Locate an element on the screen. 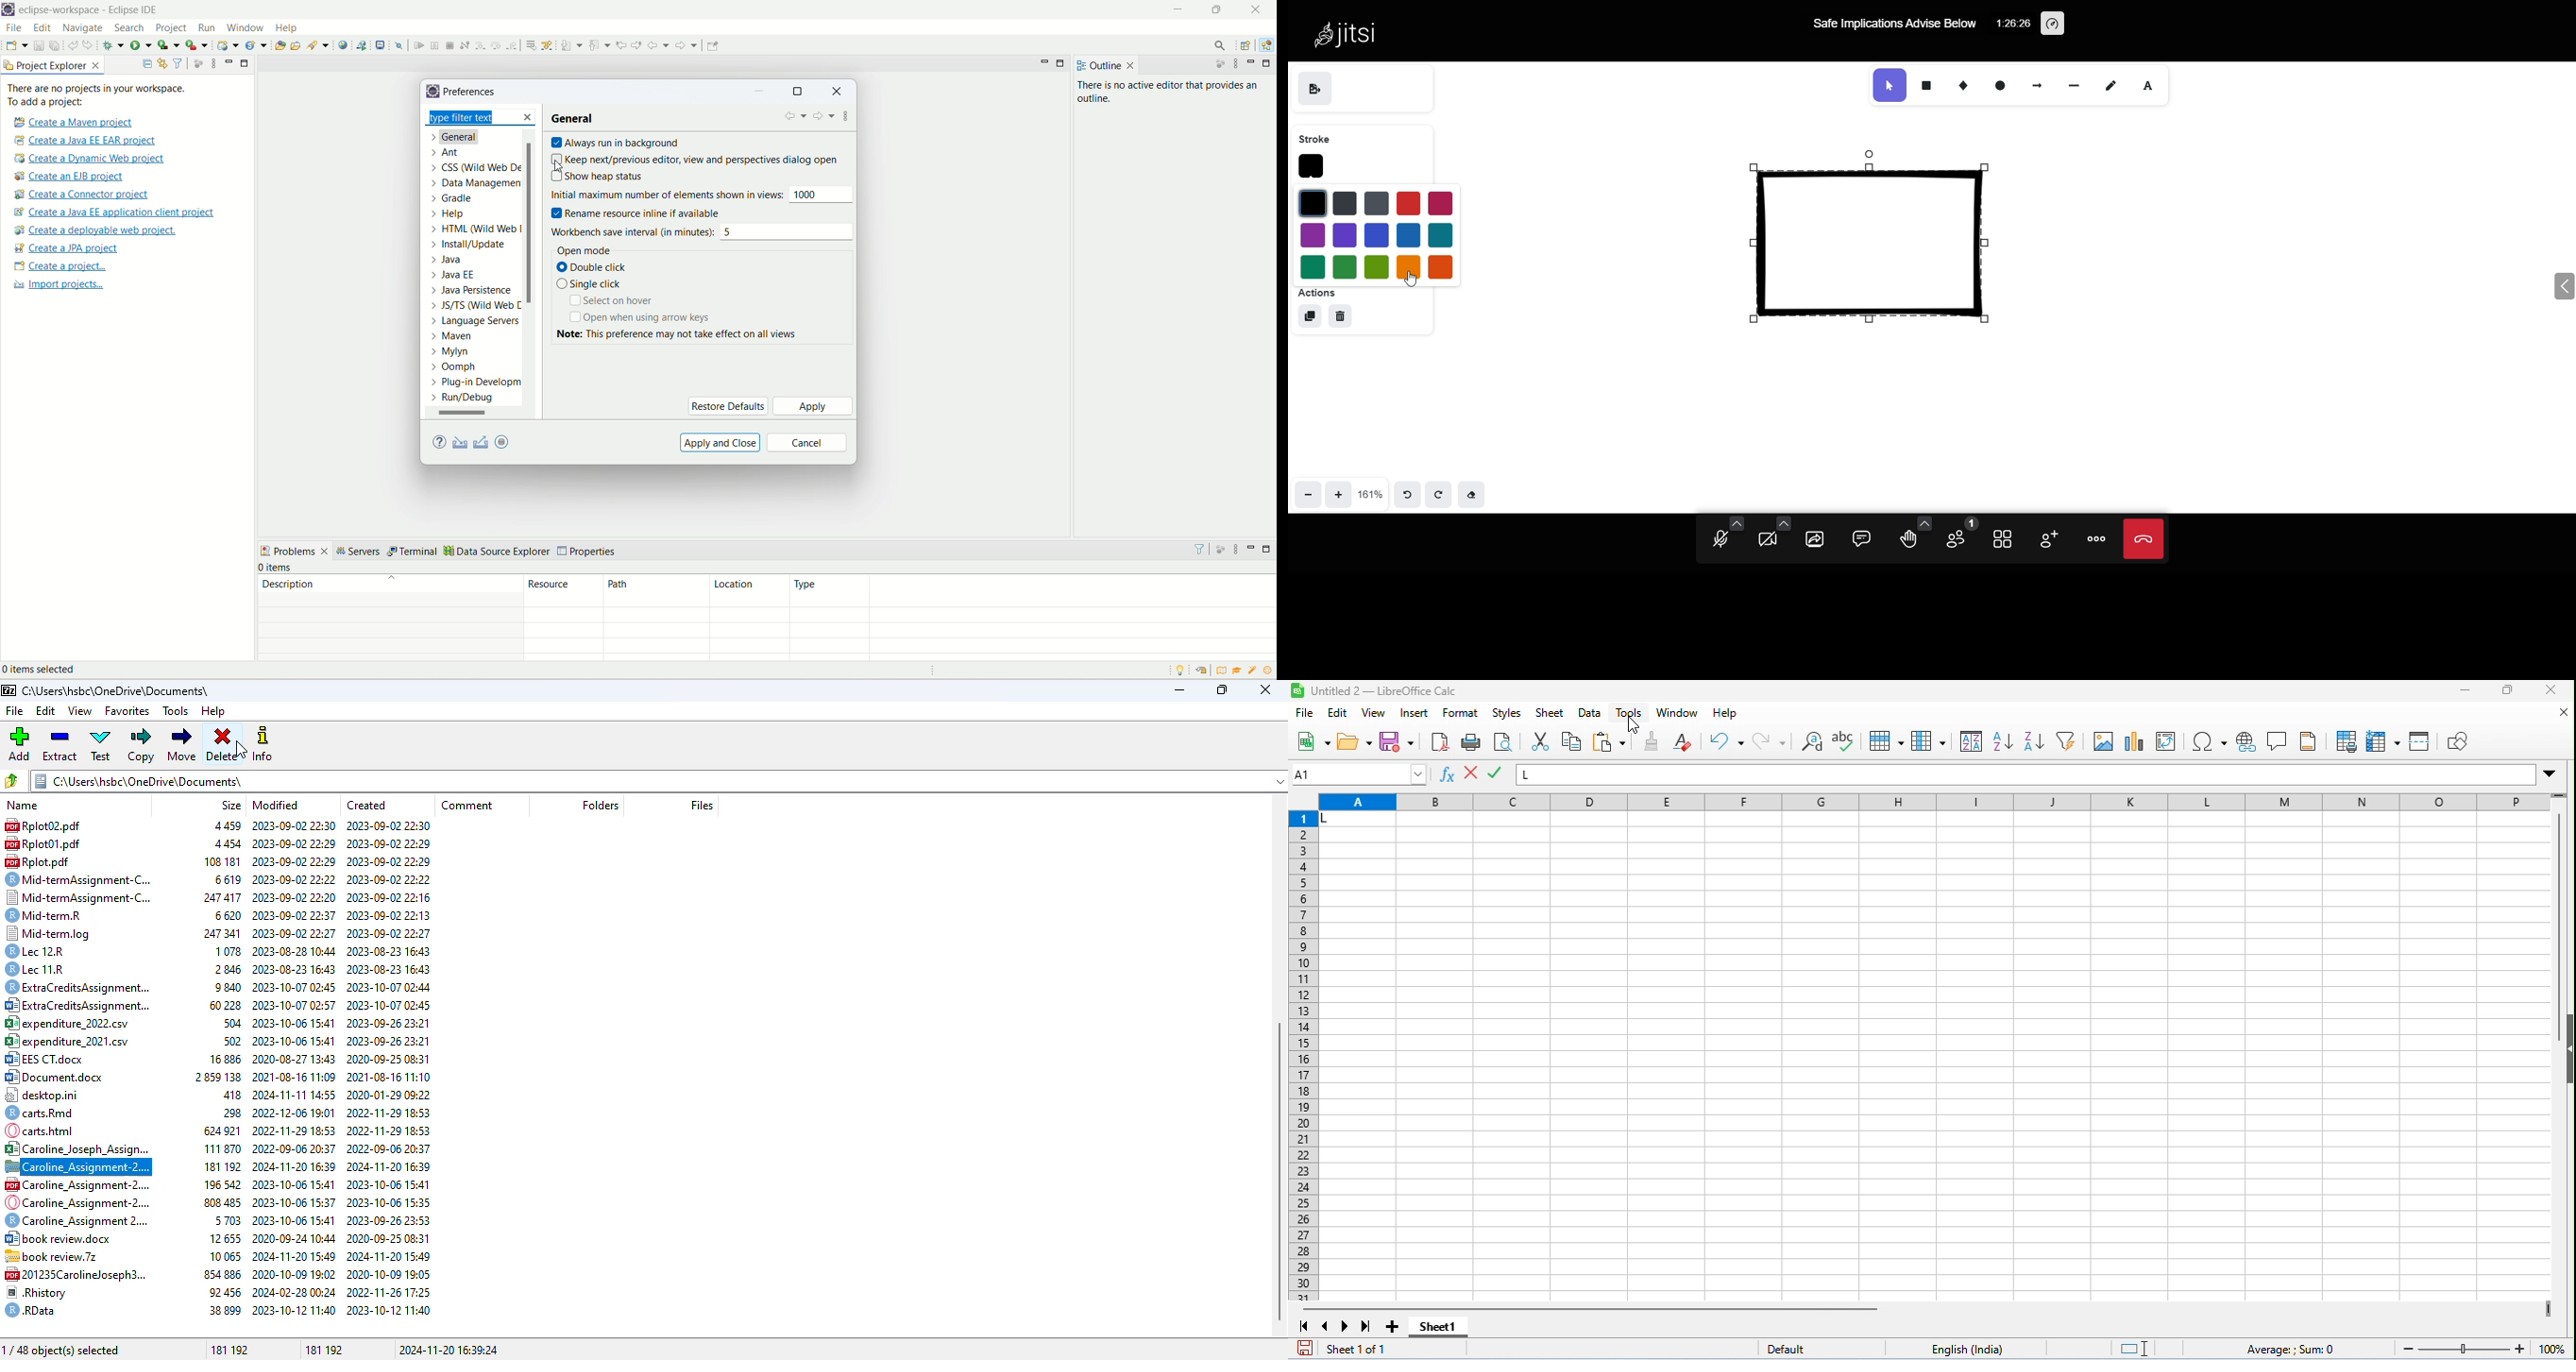 Image resolution: width=2576 pixels, height=1372 pixels.  Caroline_Assignment 2... is located at coordinates (76, 1222).